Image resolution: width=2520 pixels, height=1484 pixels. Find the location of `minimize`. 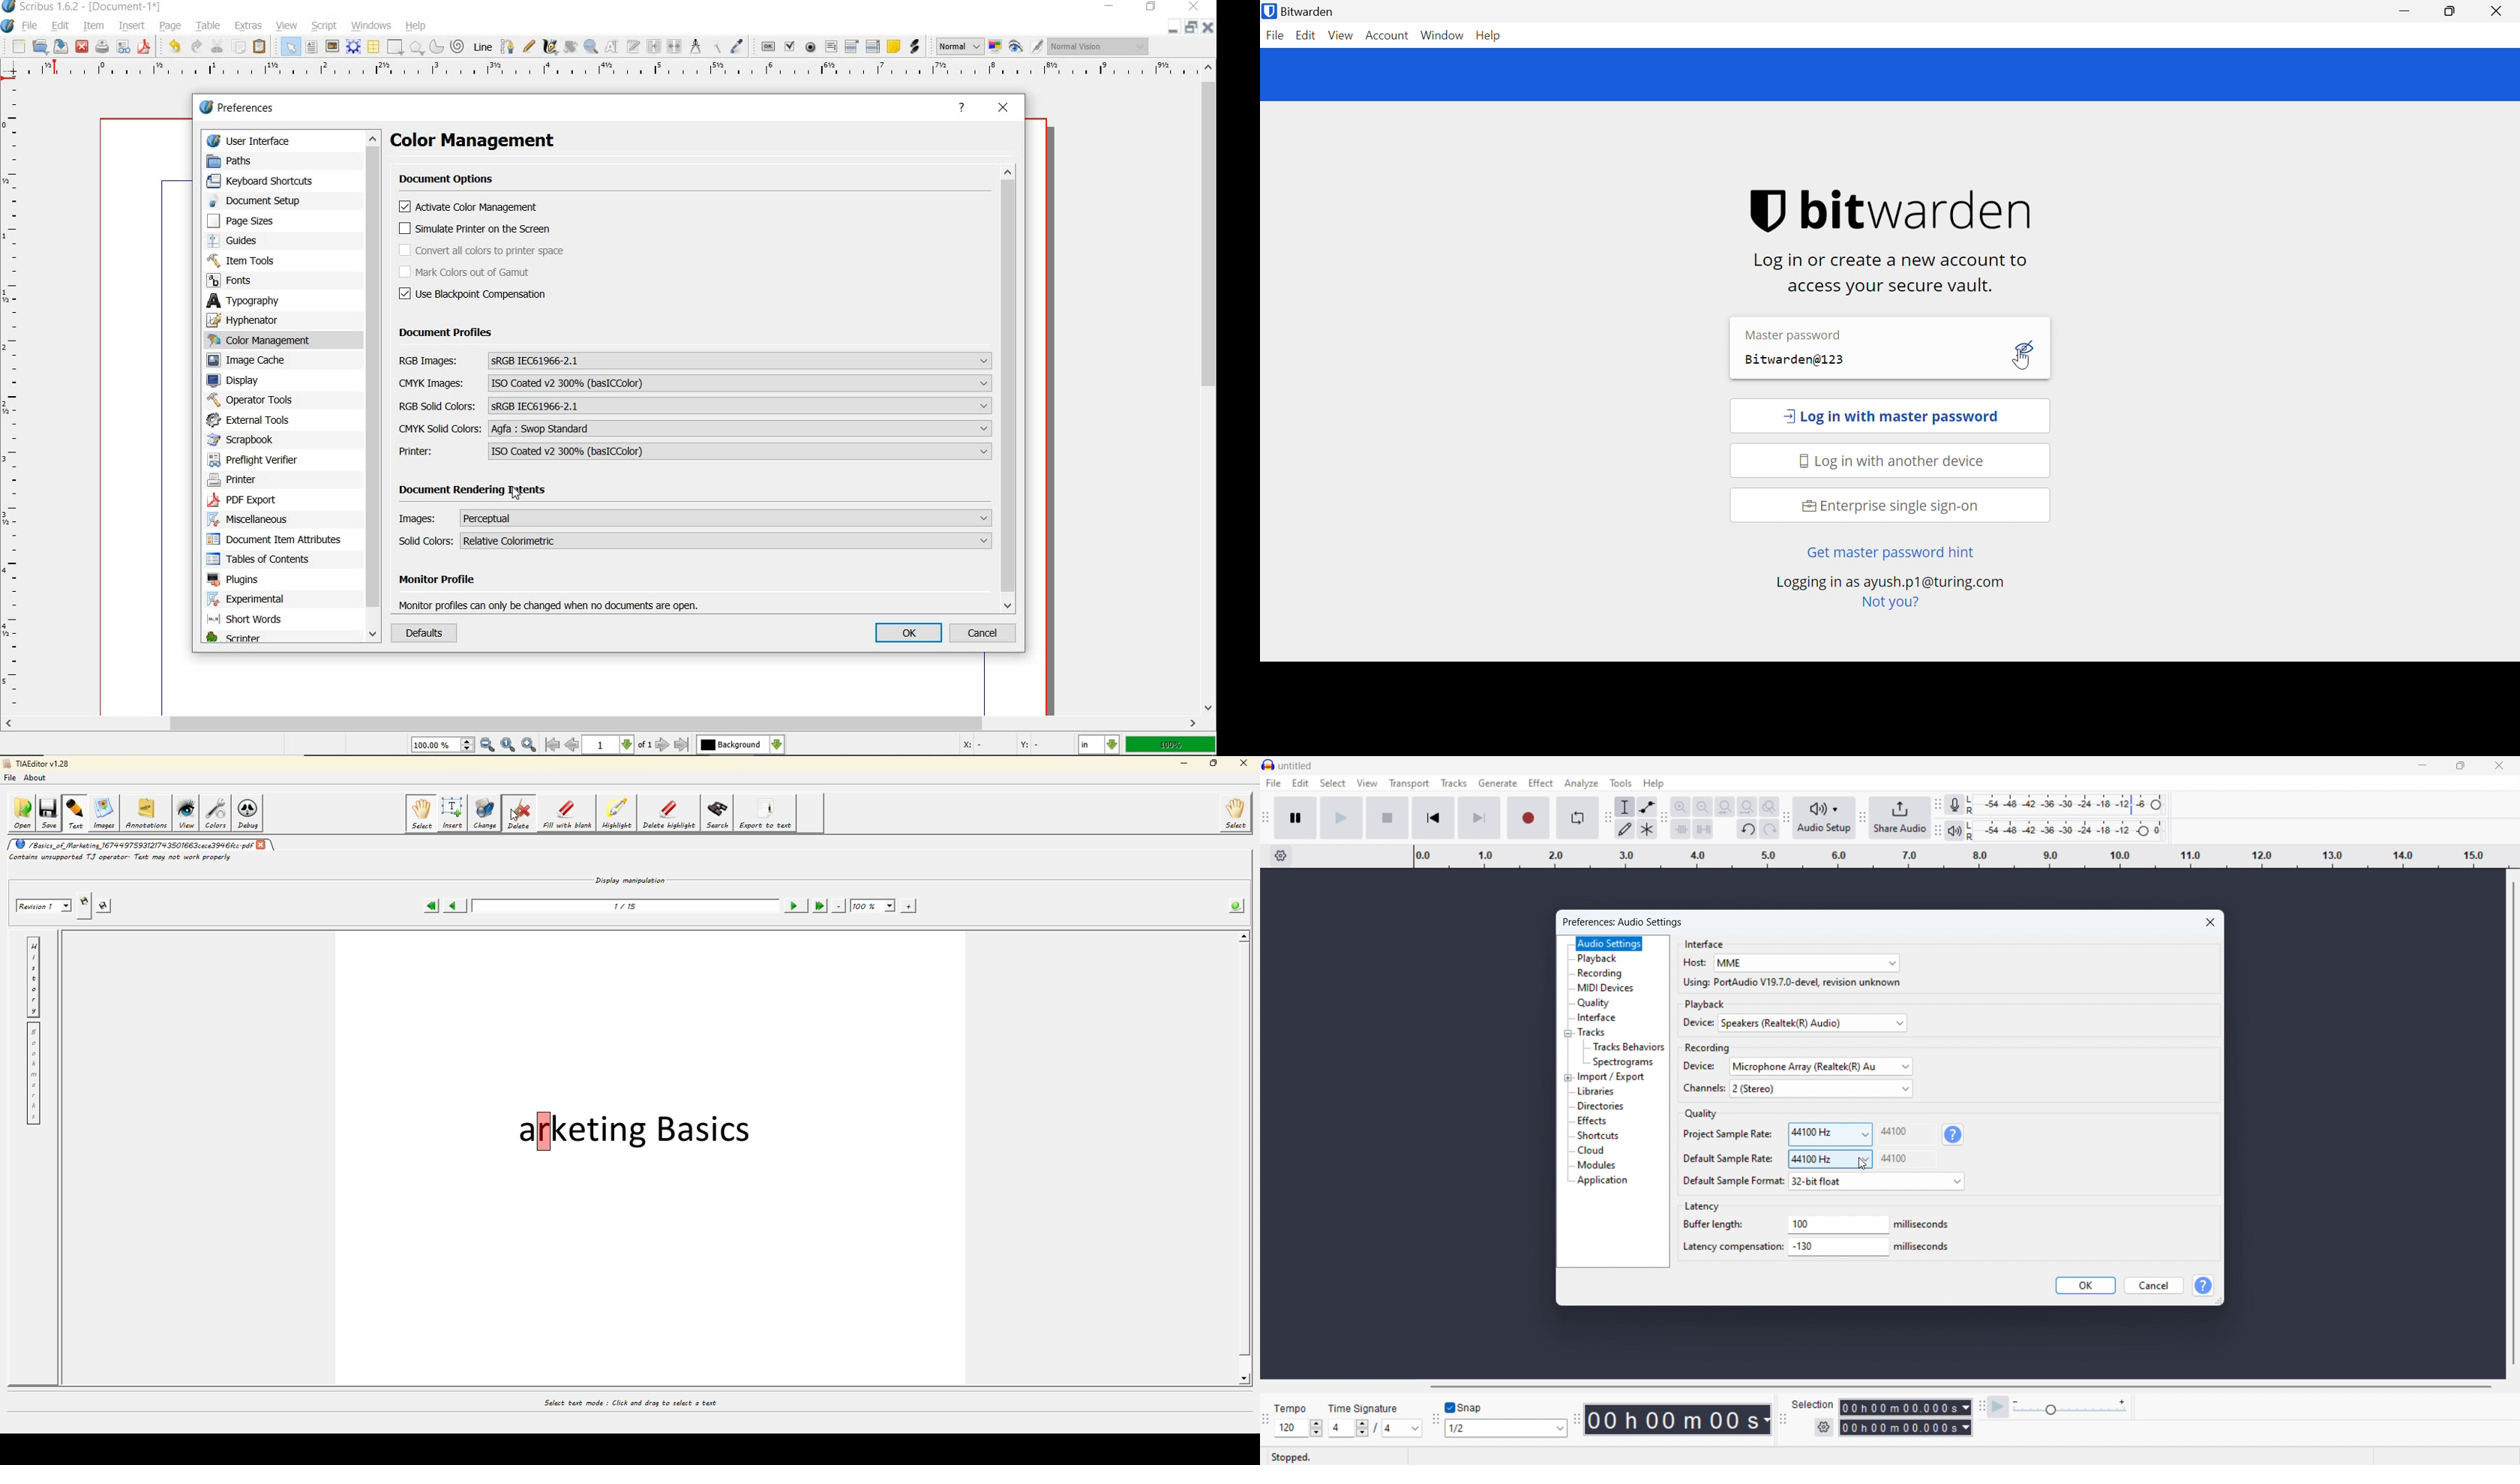

minimize is located at coordinates (1112, 7).